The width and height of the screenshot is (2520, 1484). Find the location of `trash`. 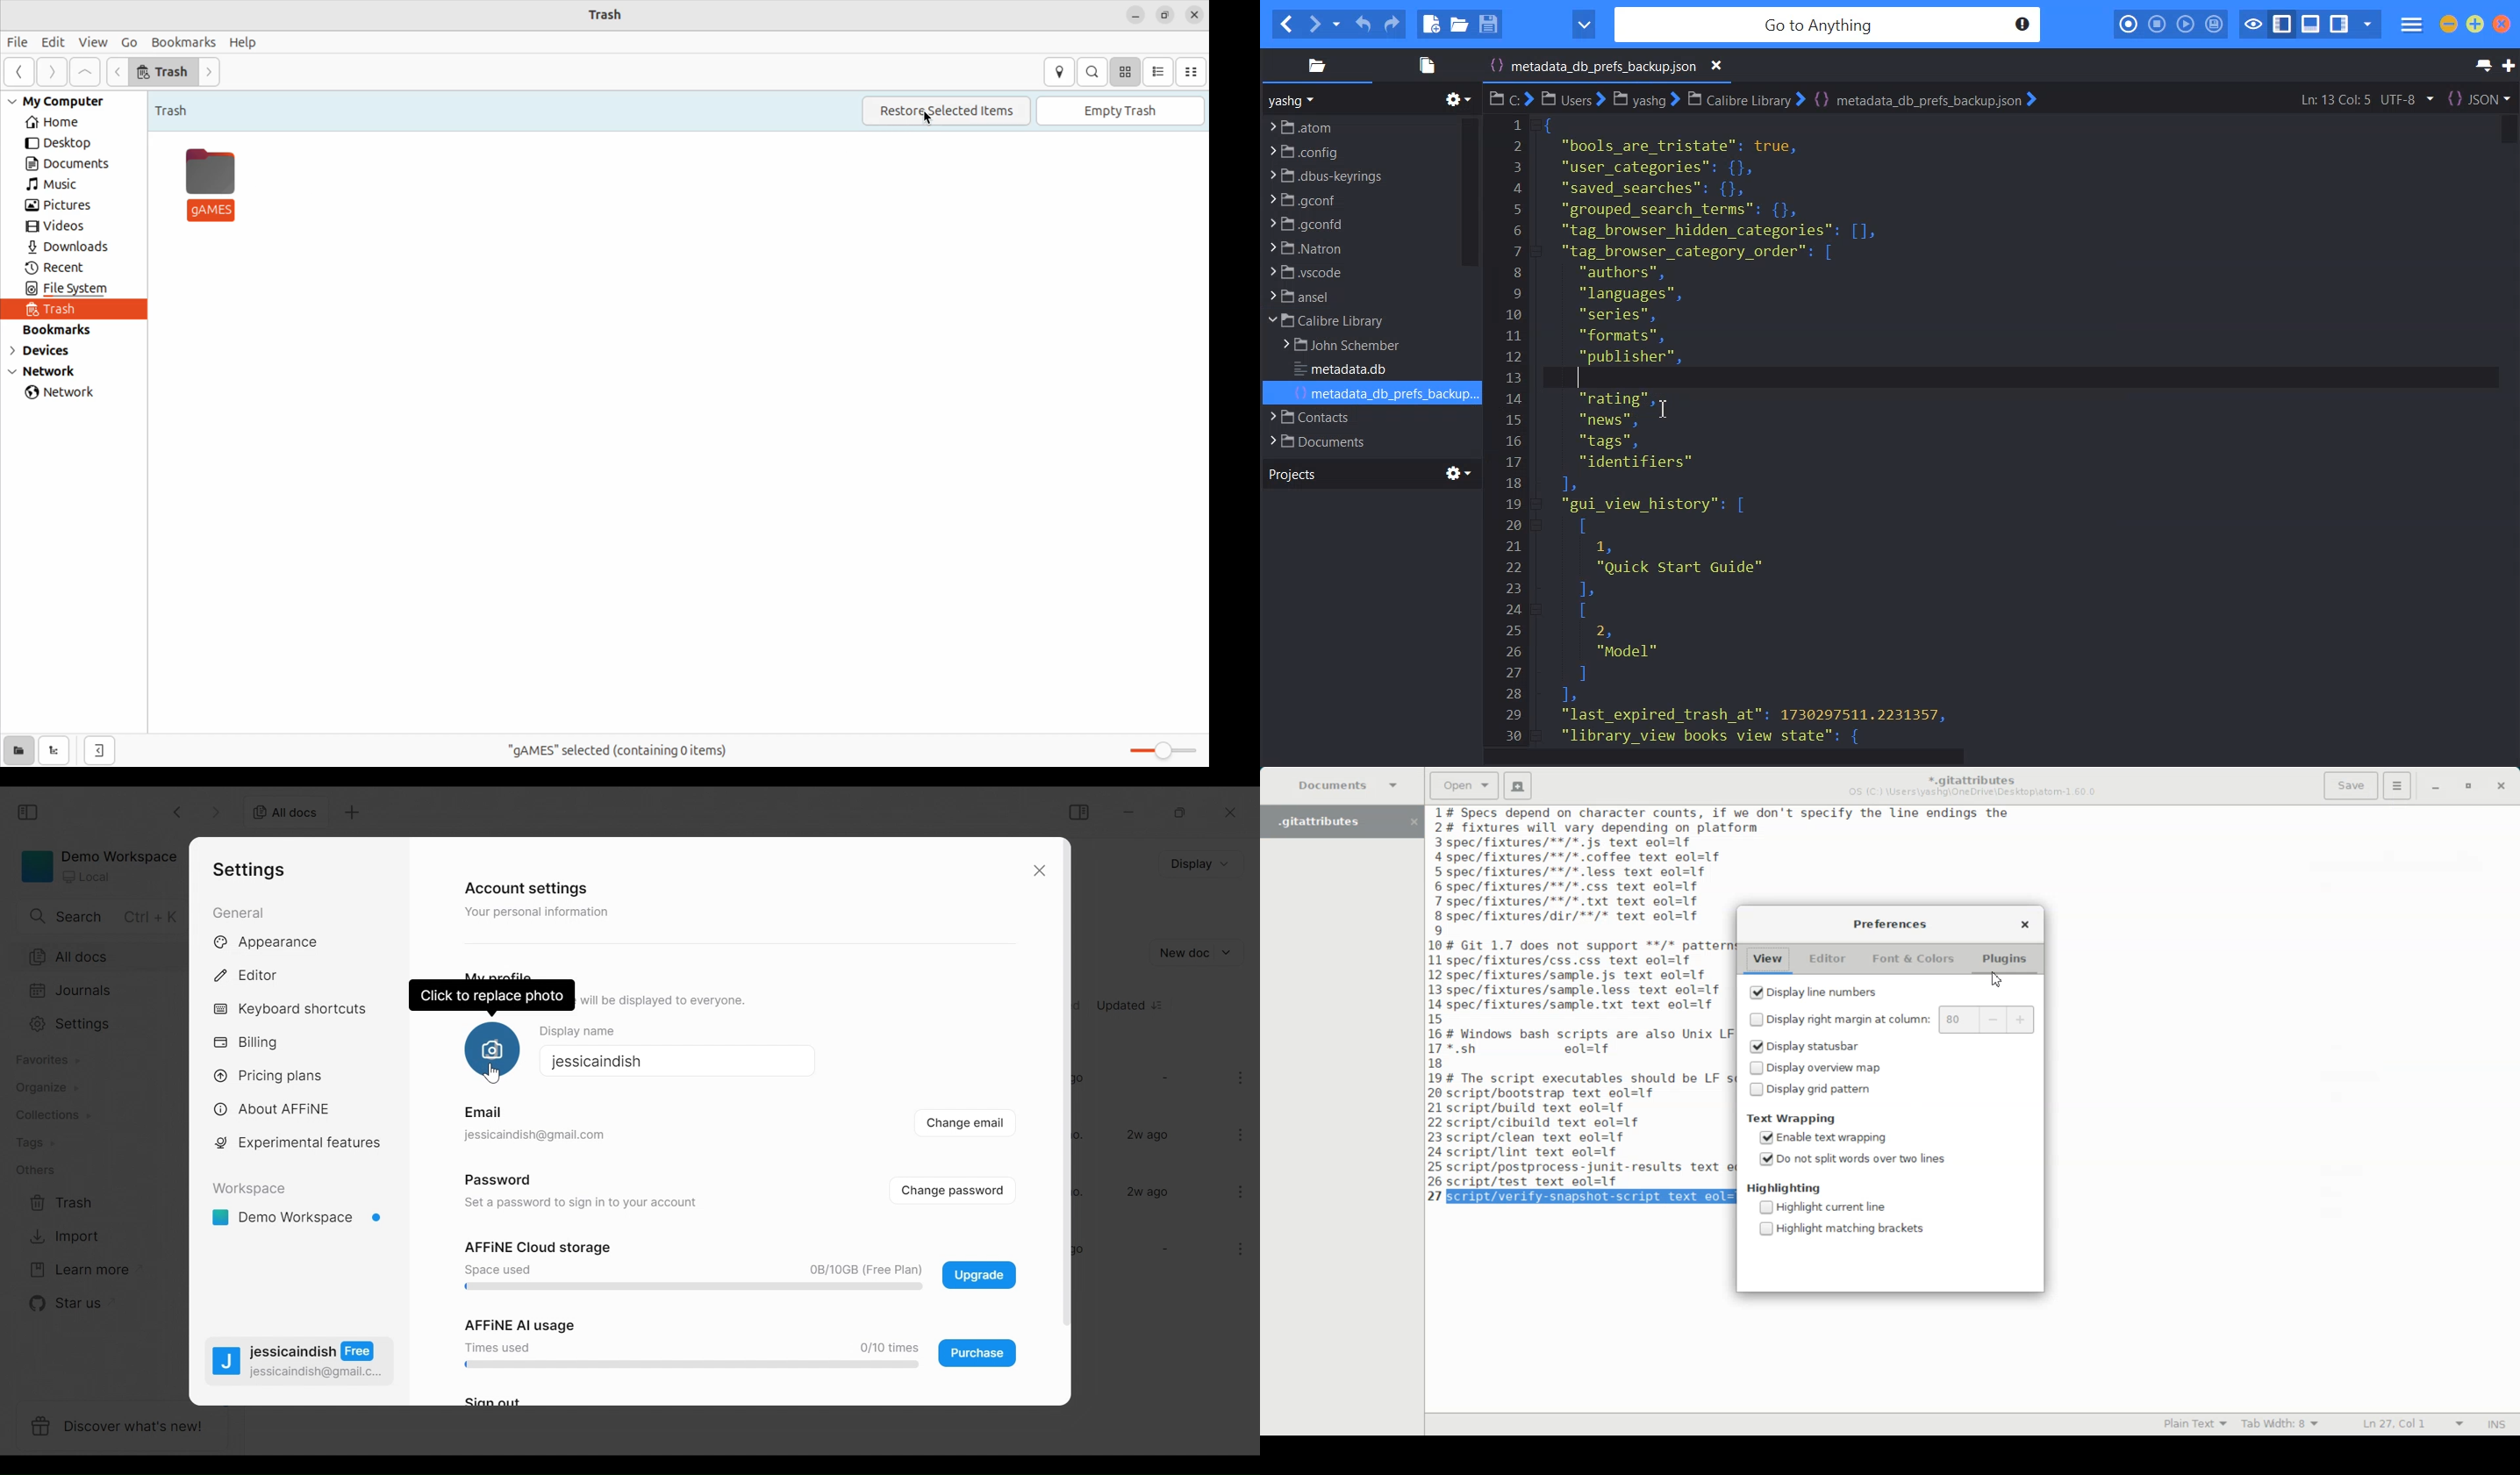

trash is located at coordinates (65, 310).